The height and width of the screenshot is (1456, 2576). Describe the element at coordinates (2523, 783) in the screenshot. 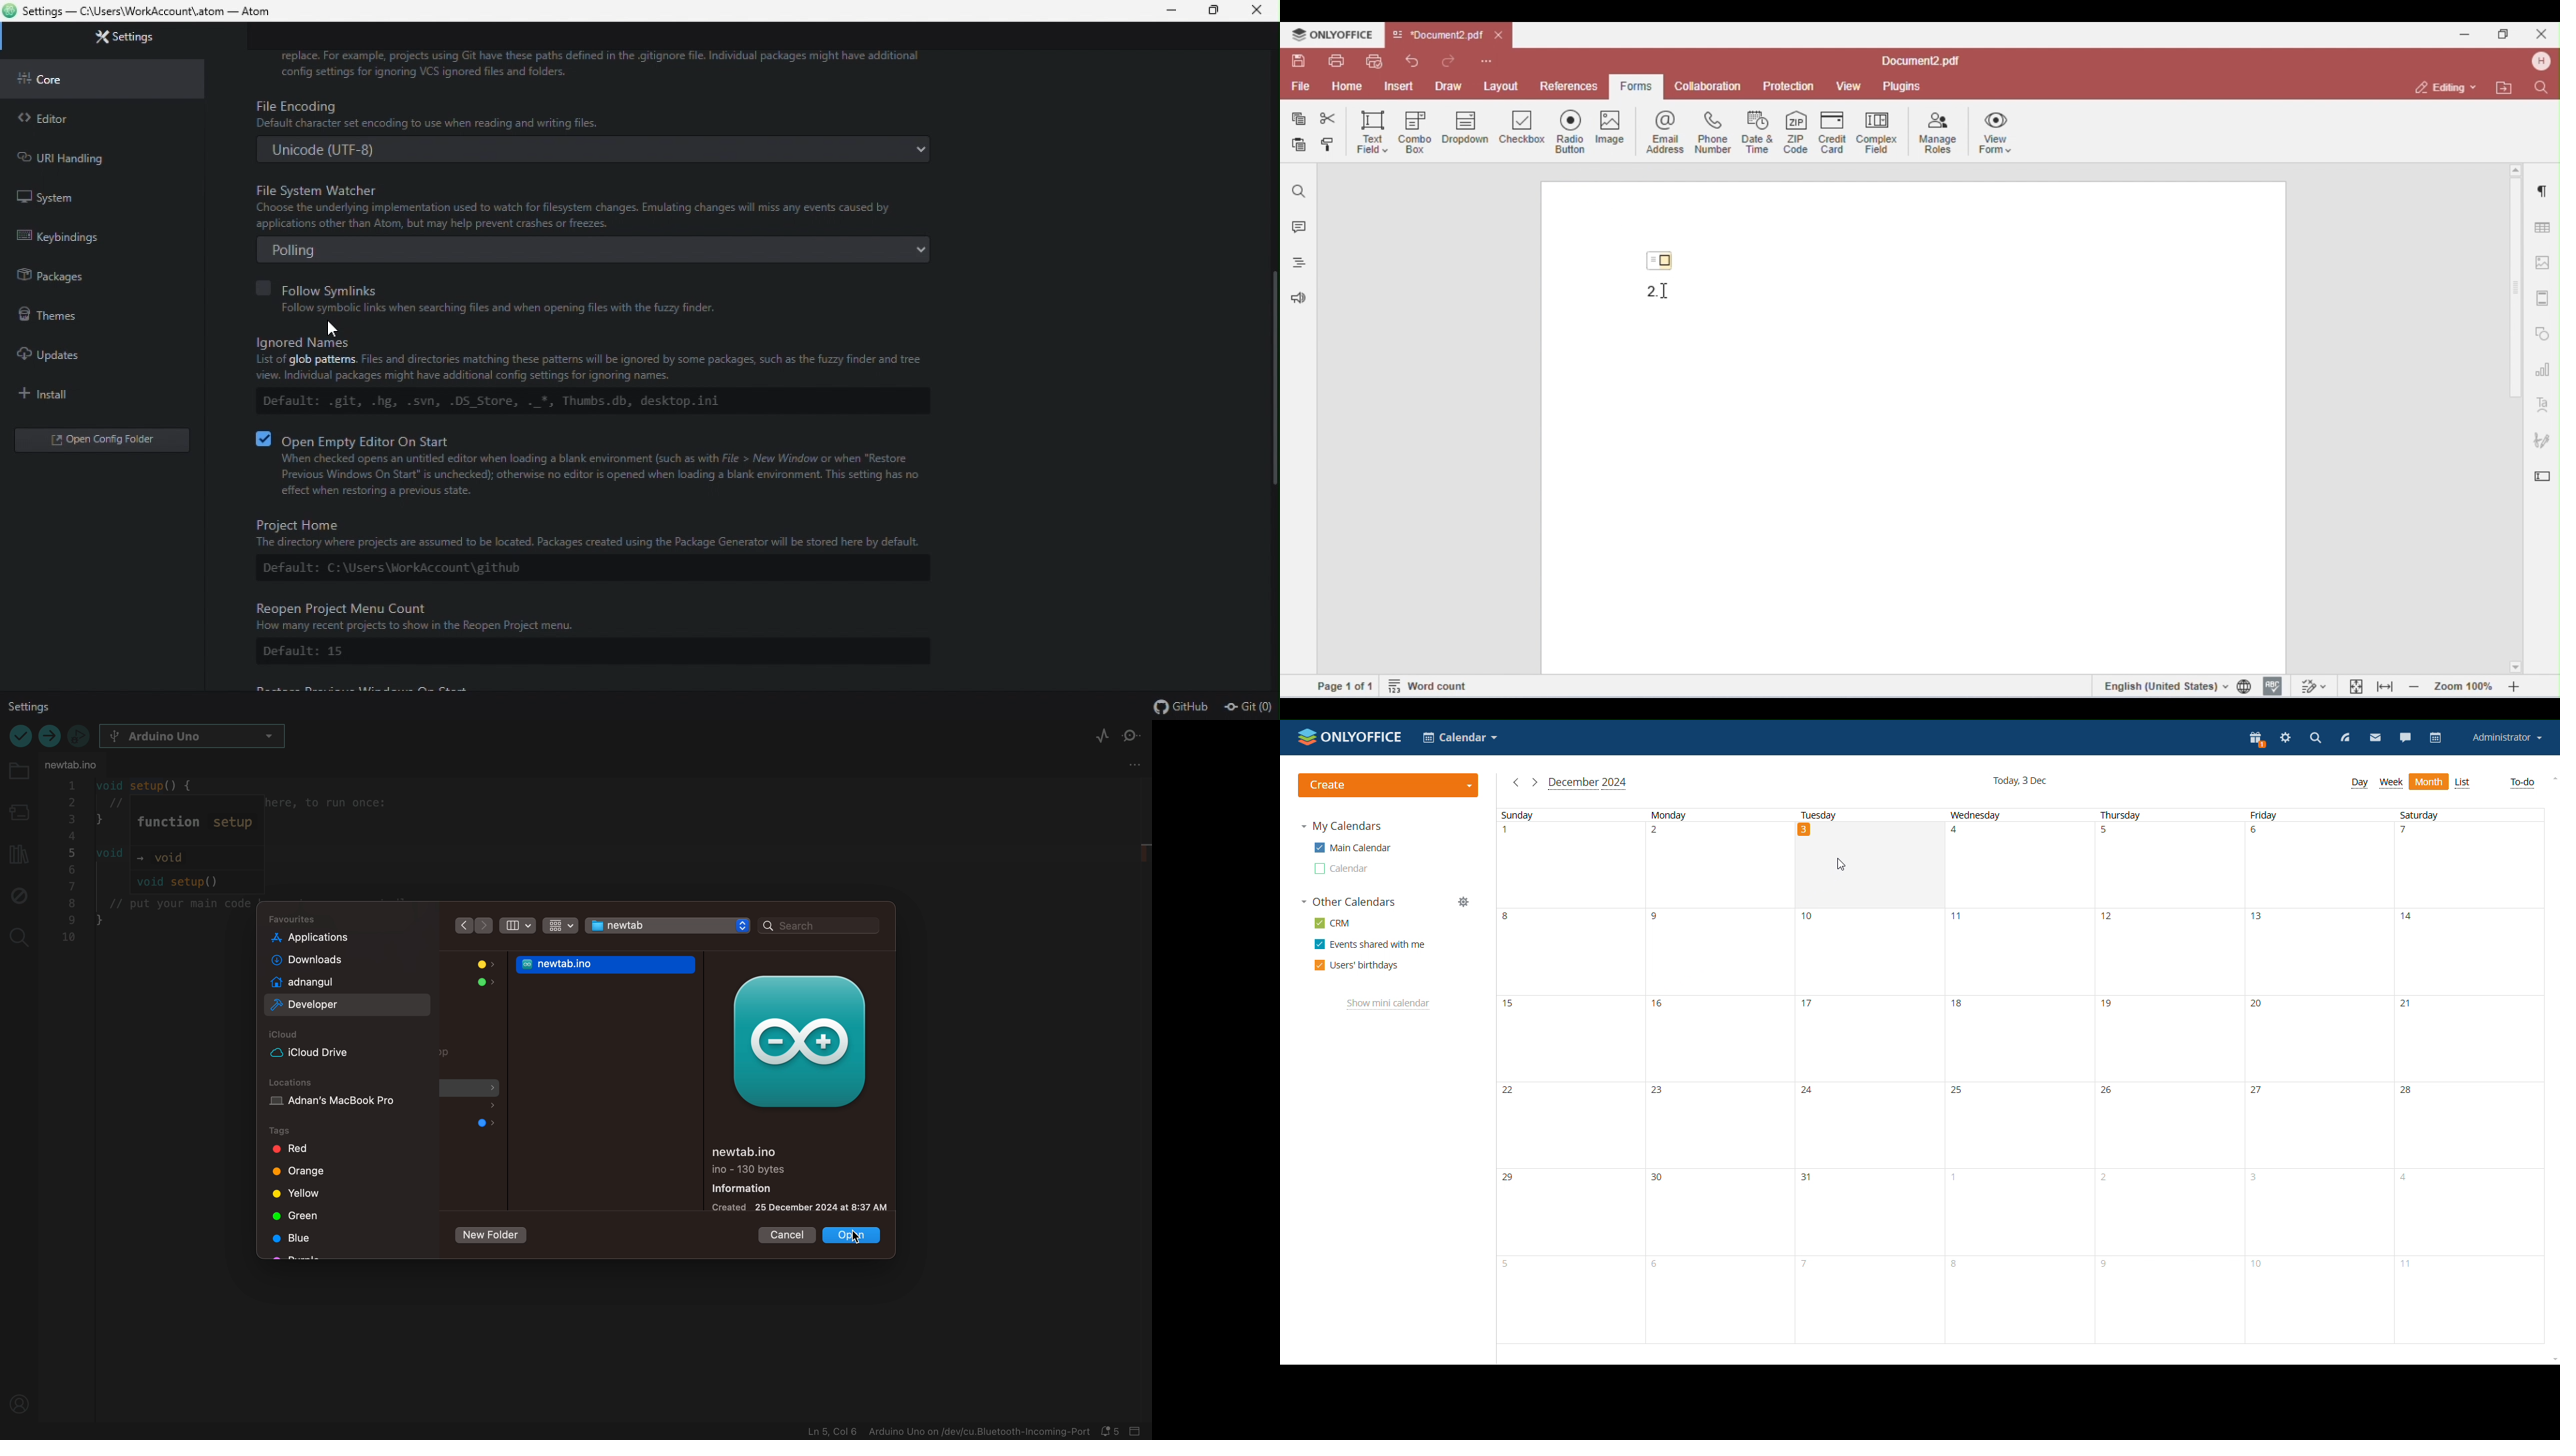

I see `to-do` at that location.